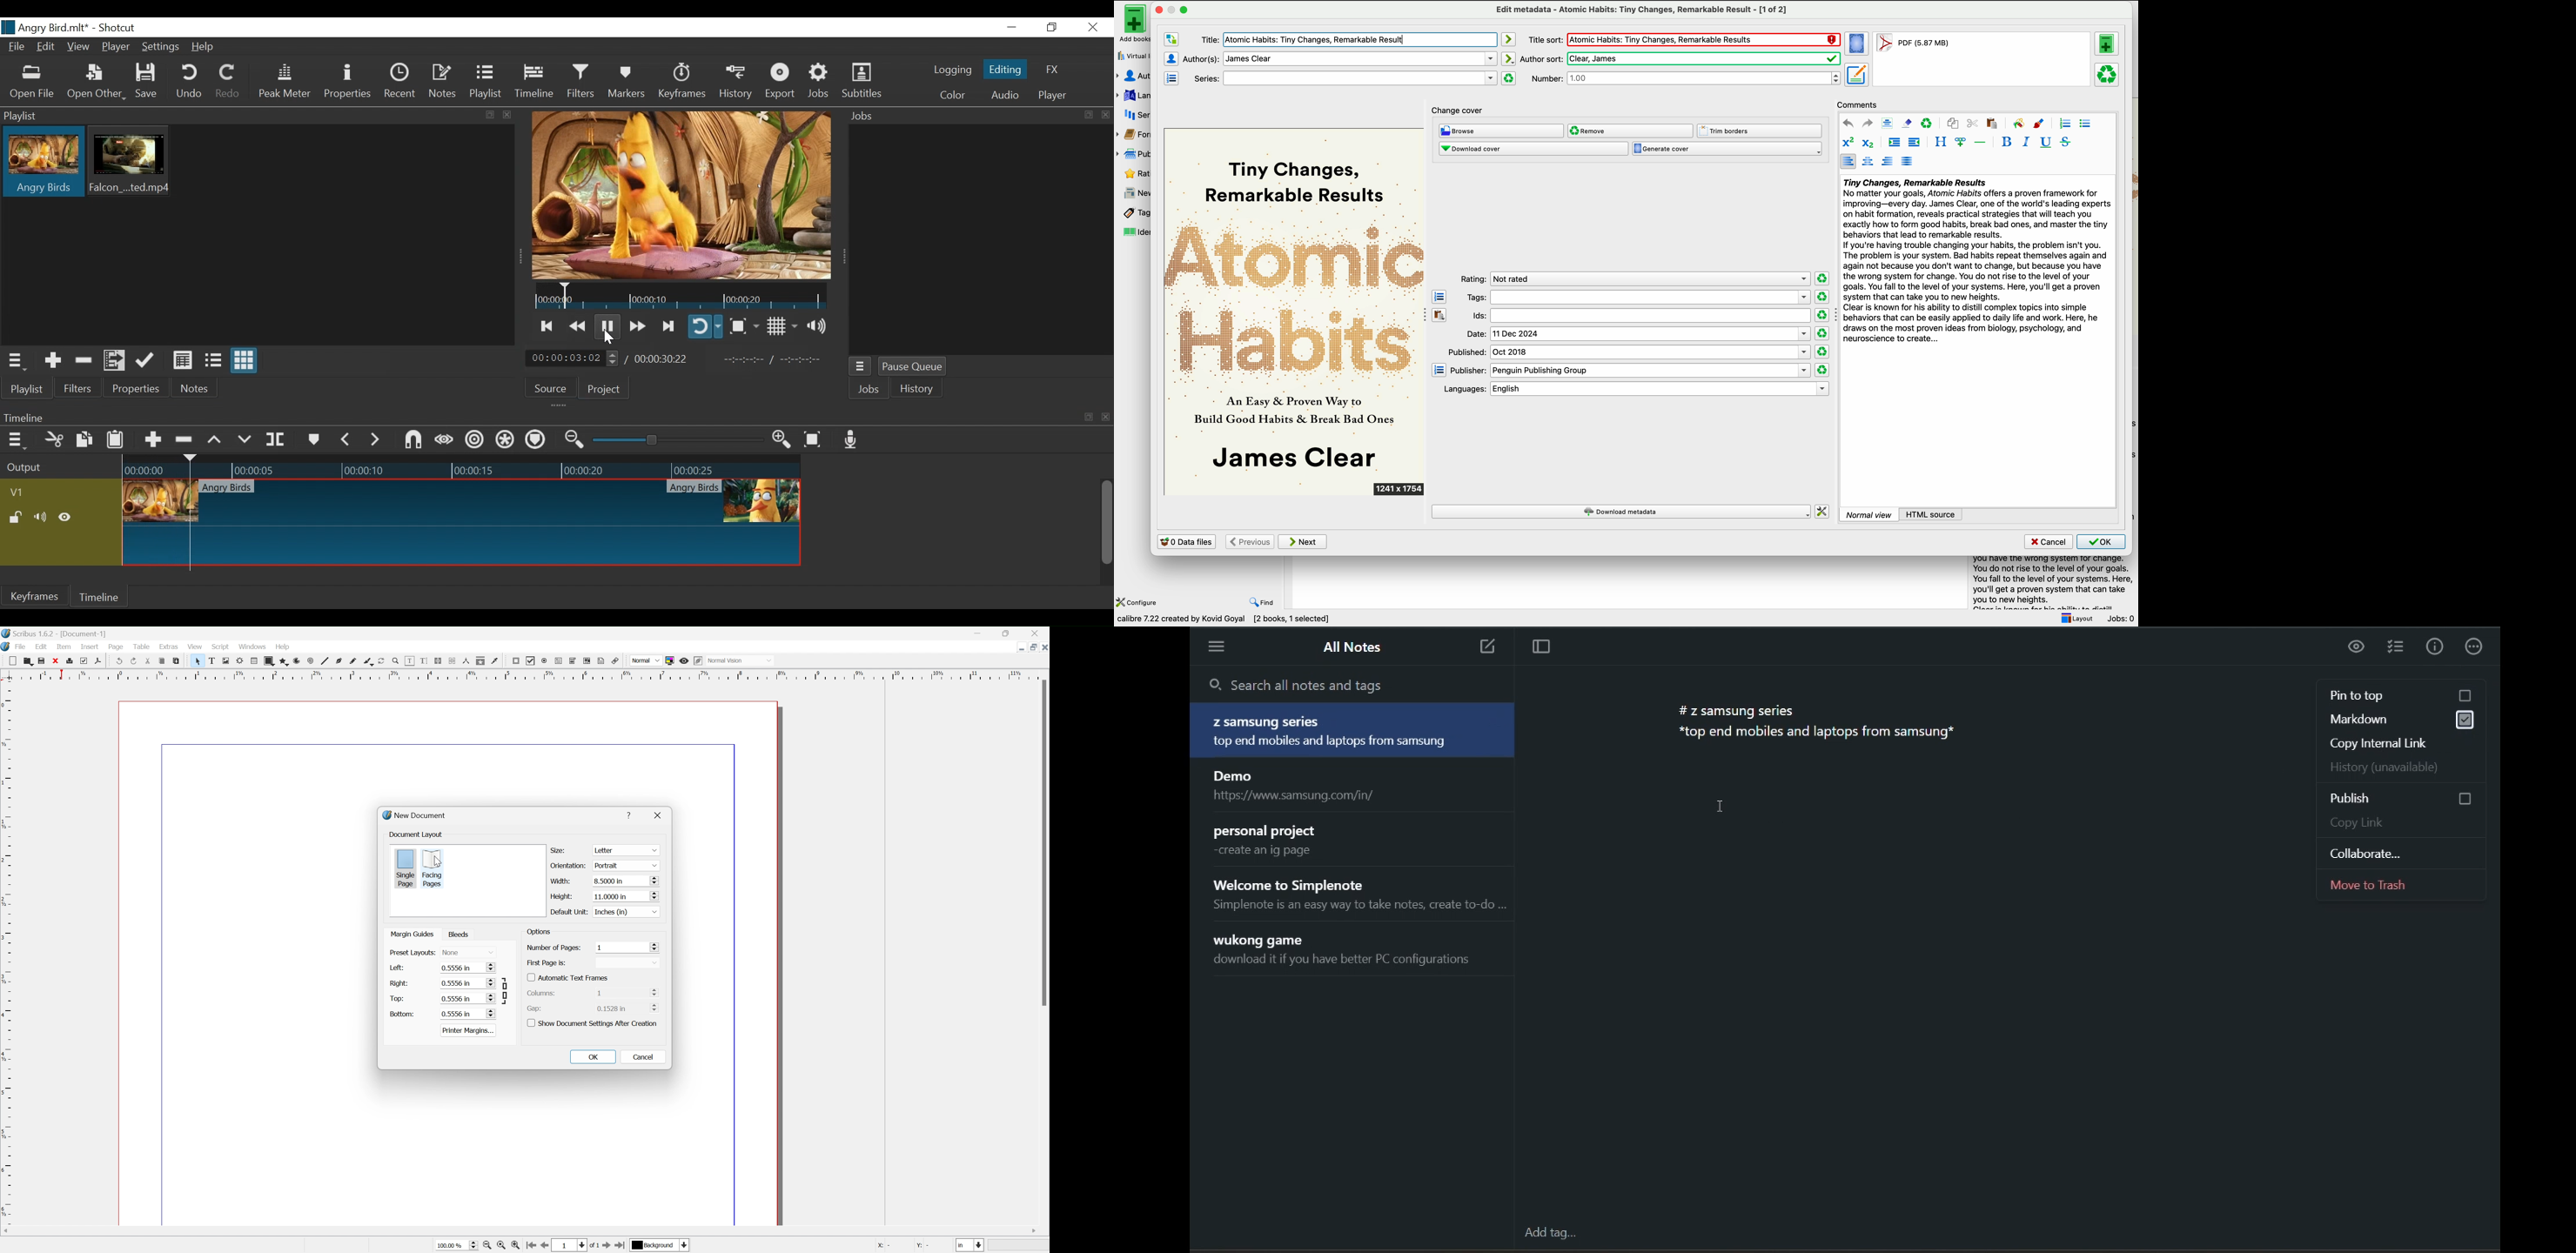 This screenshot has height=1260, width=2576. I want to click on Total Duration, so click(665, 359).